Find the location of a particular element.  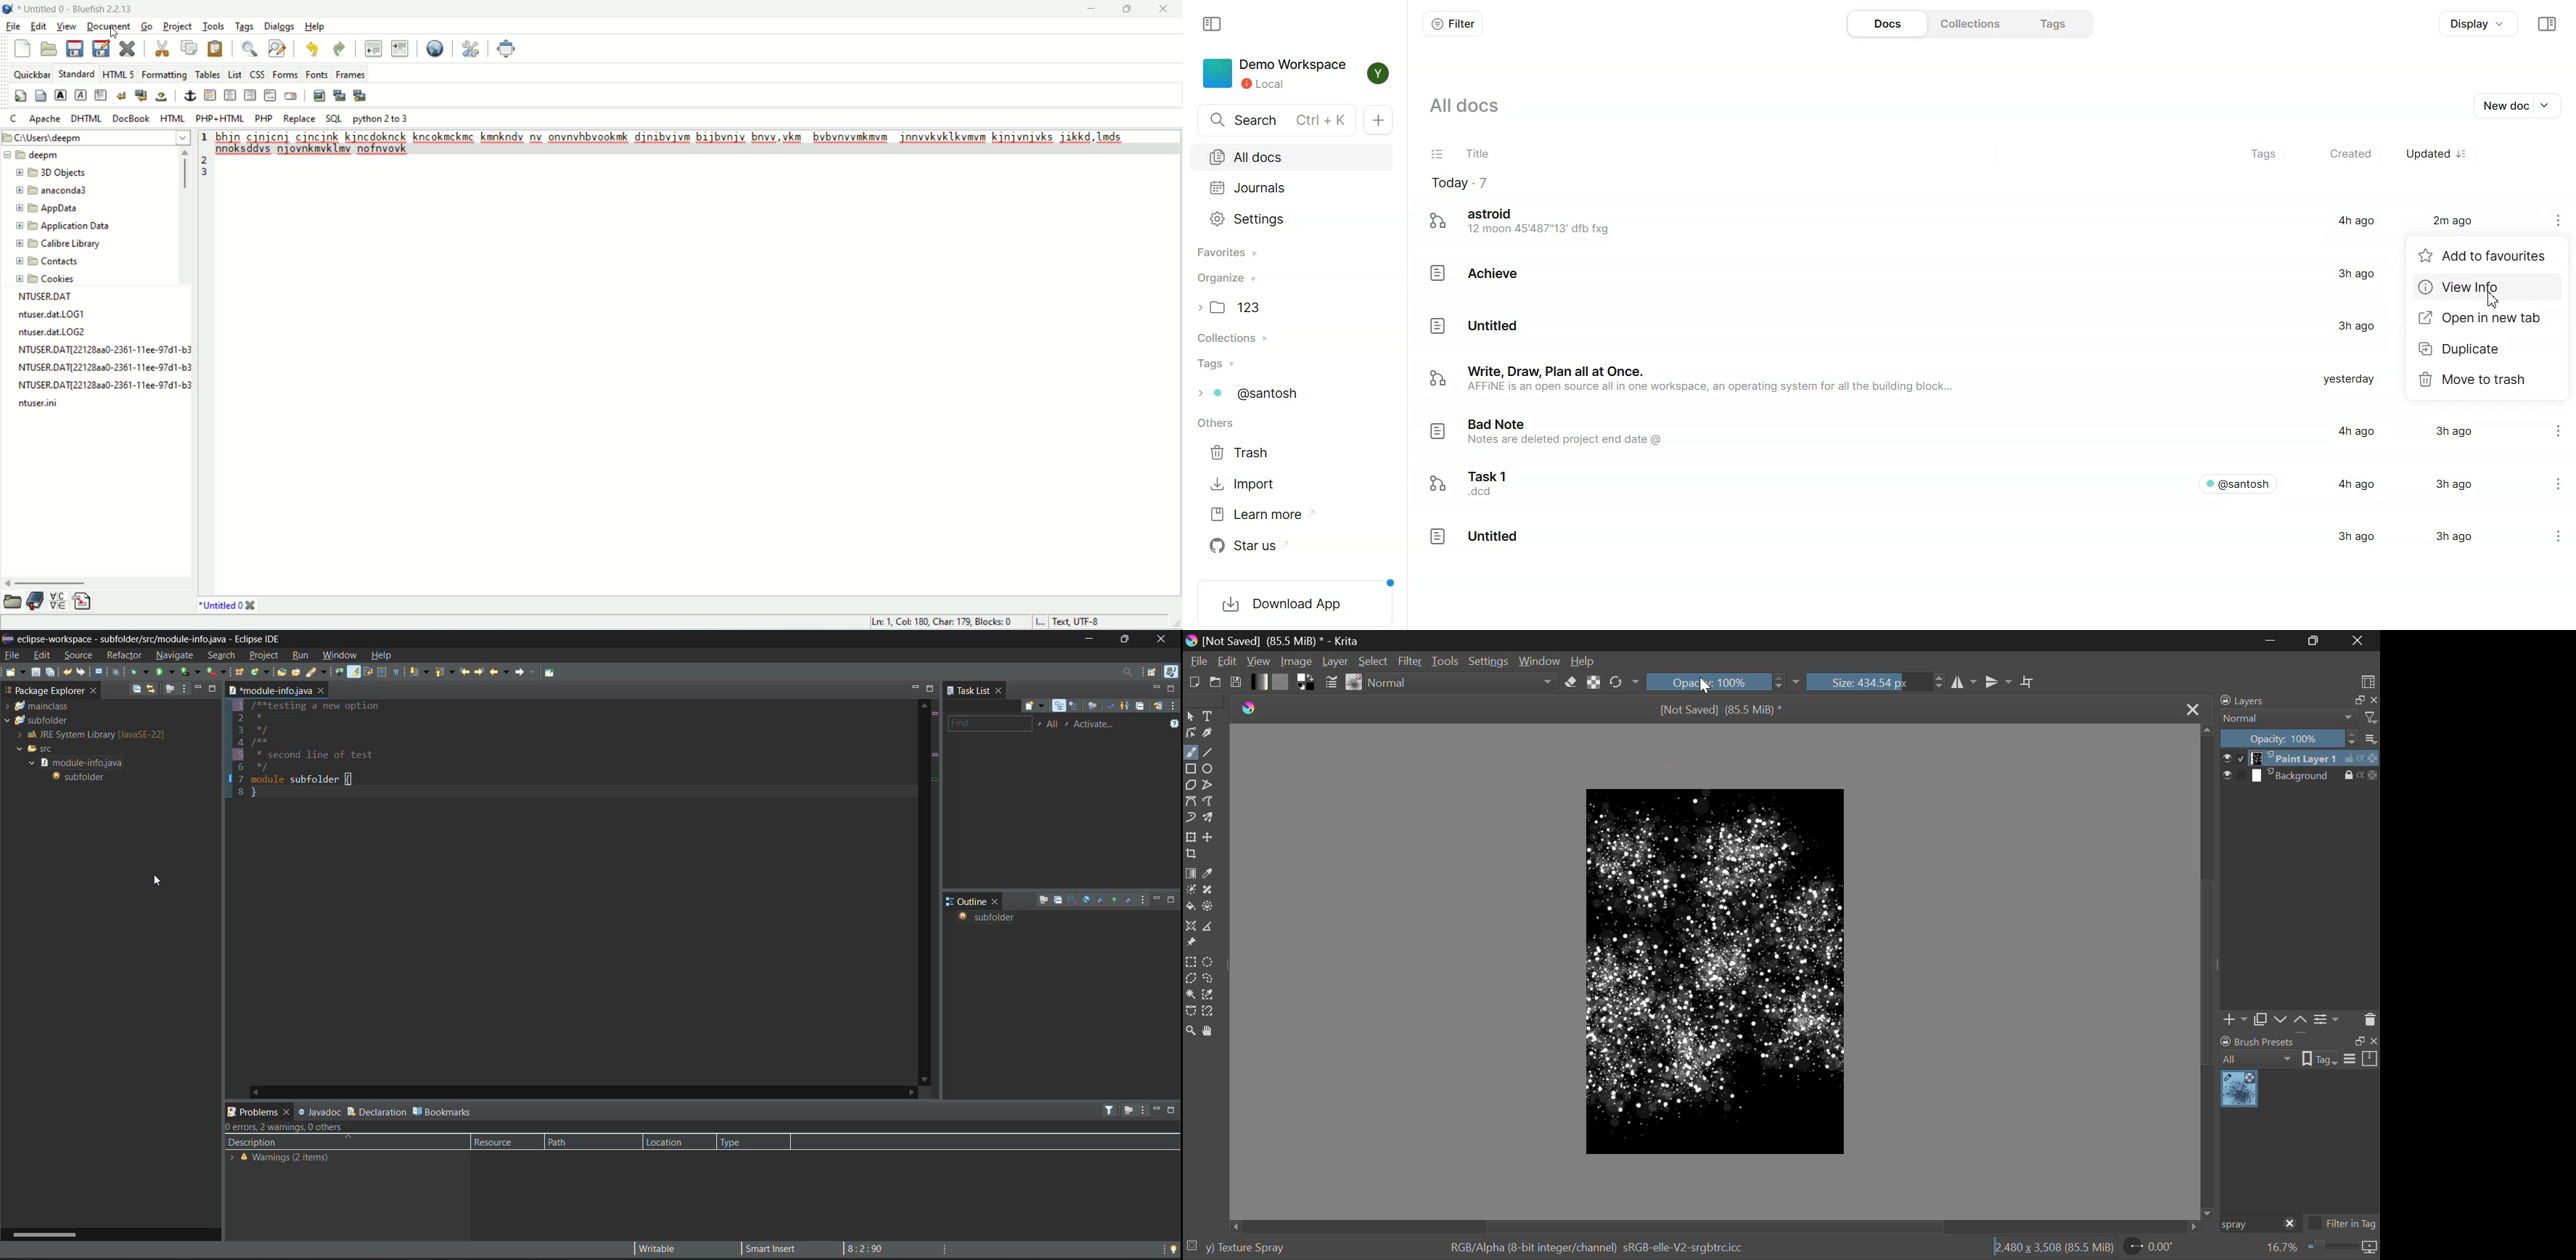

Rotate is located at coordinates (1626, 682).